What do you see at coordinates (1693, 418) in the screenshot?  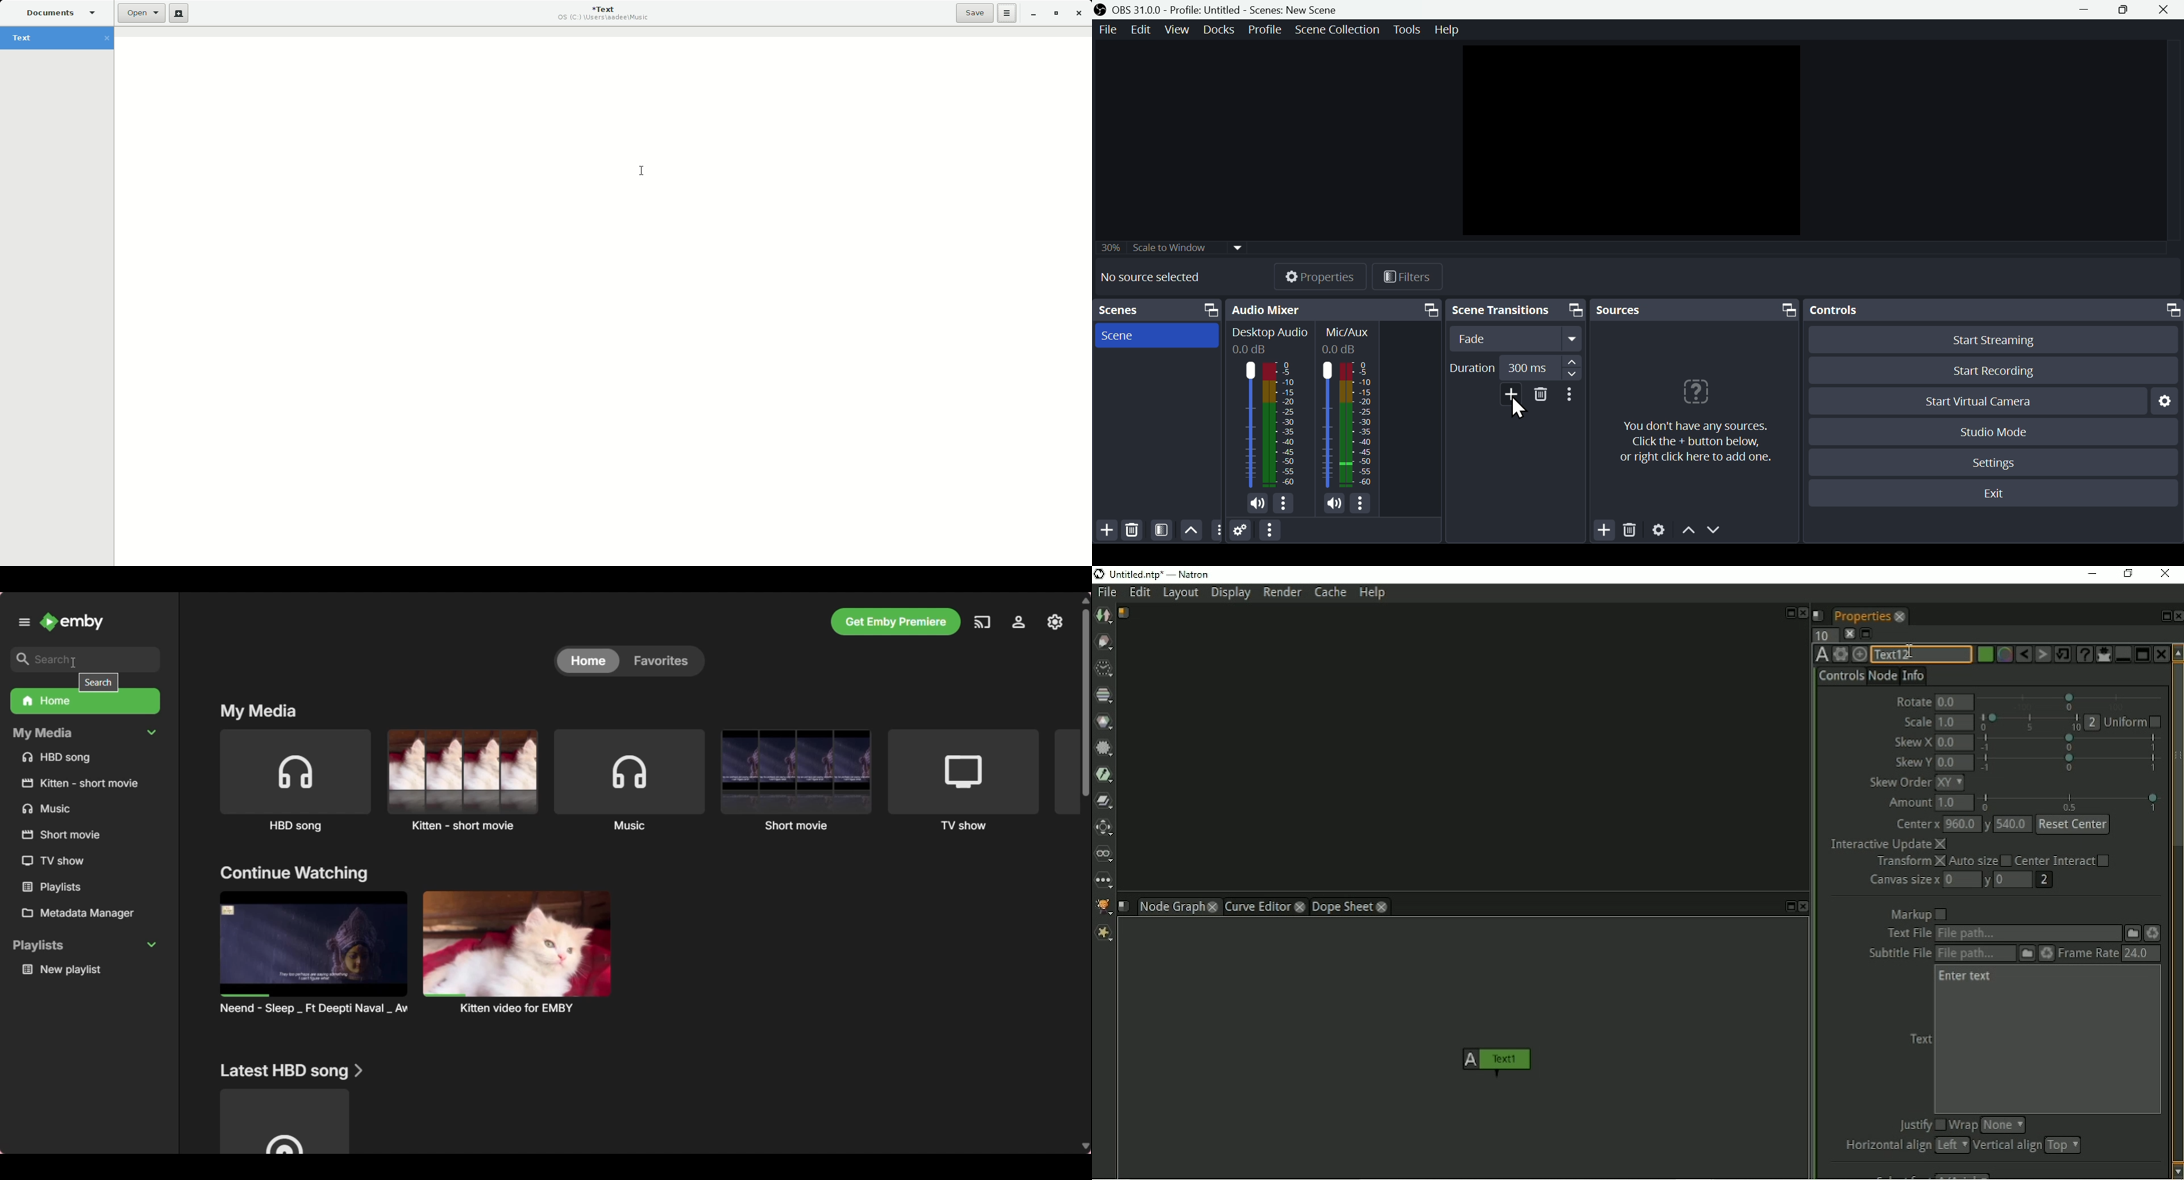 I see `help` at bounding box center [1693, 418].